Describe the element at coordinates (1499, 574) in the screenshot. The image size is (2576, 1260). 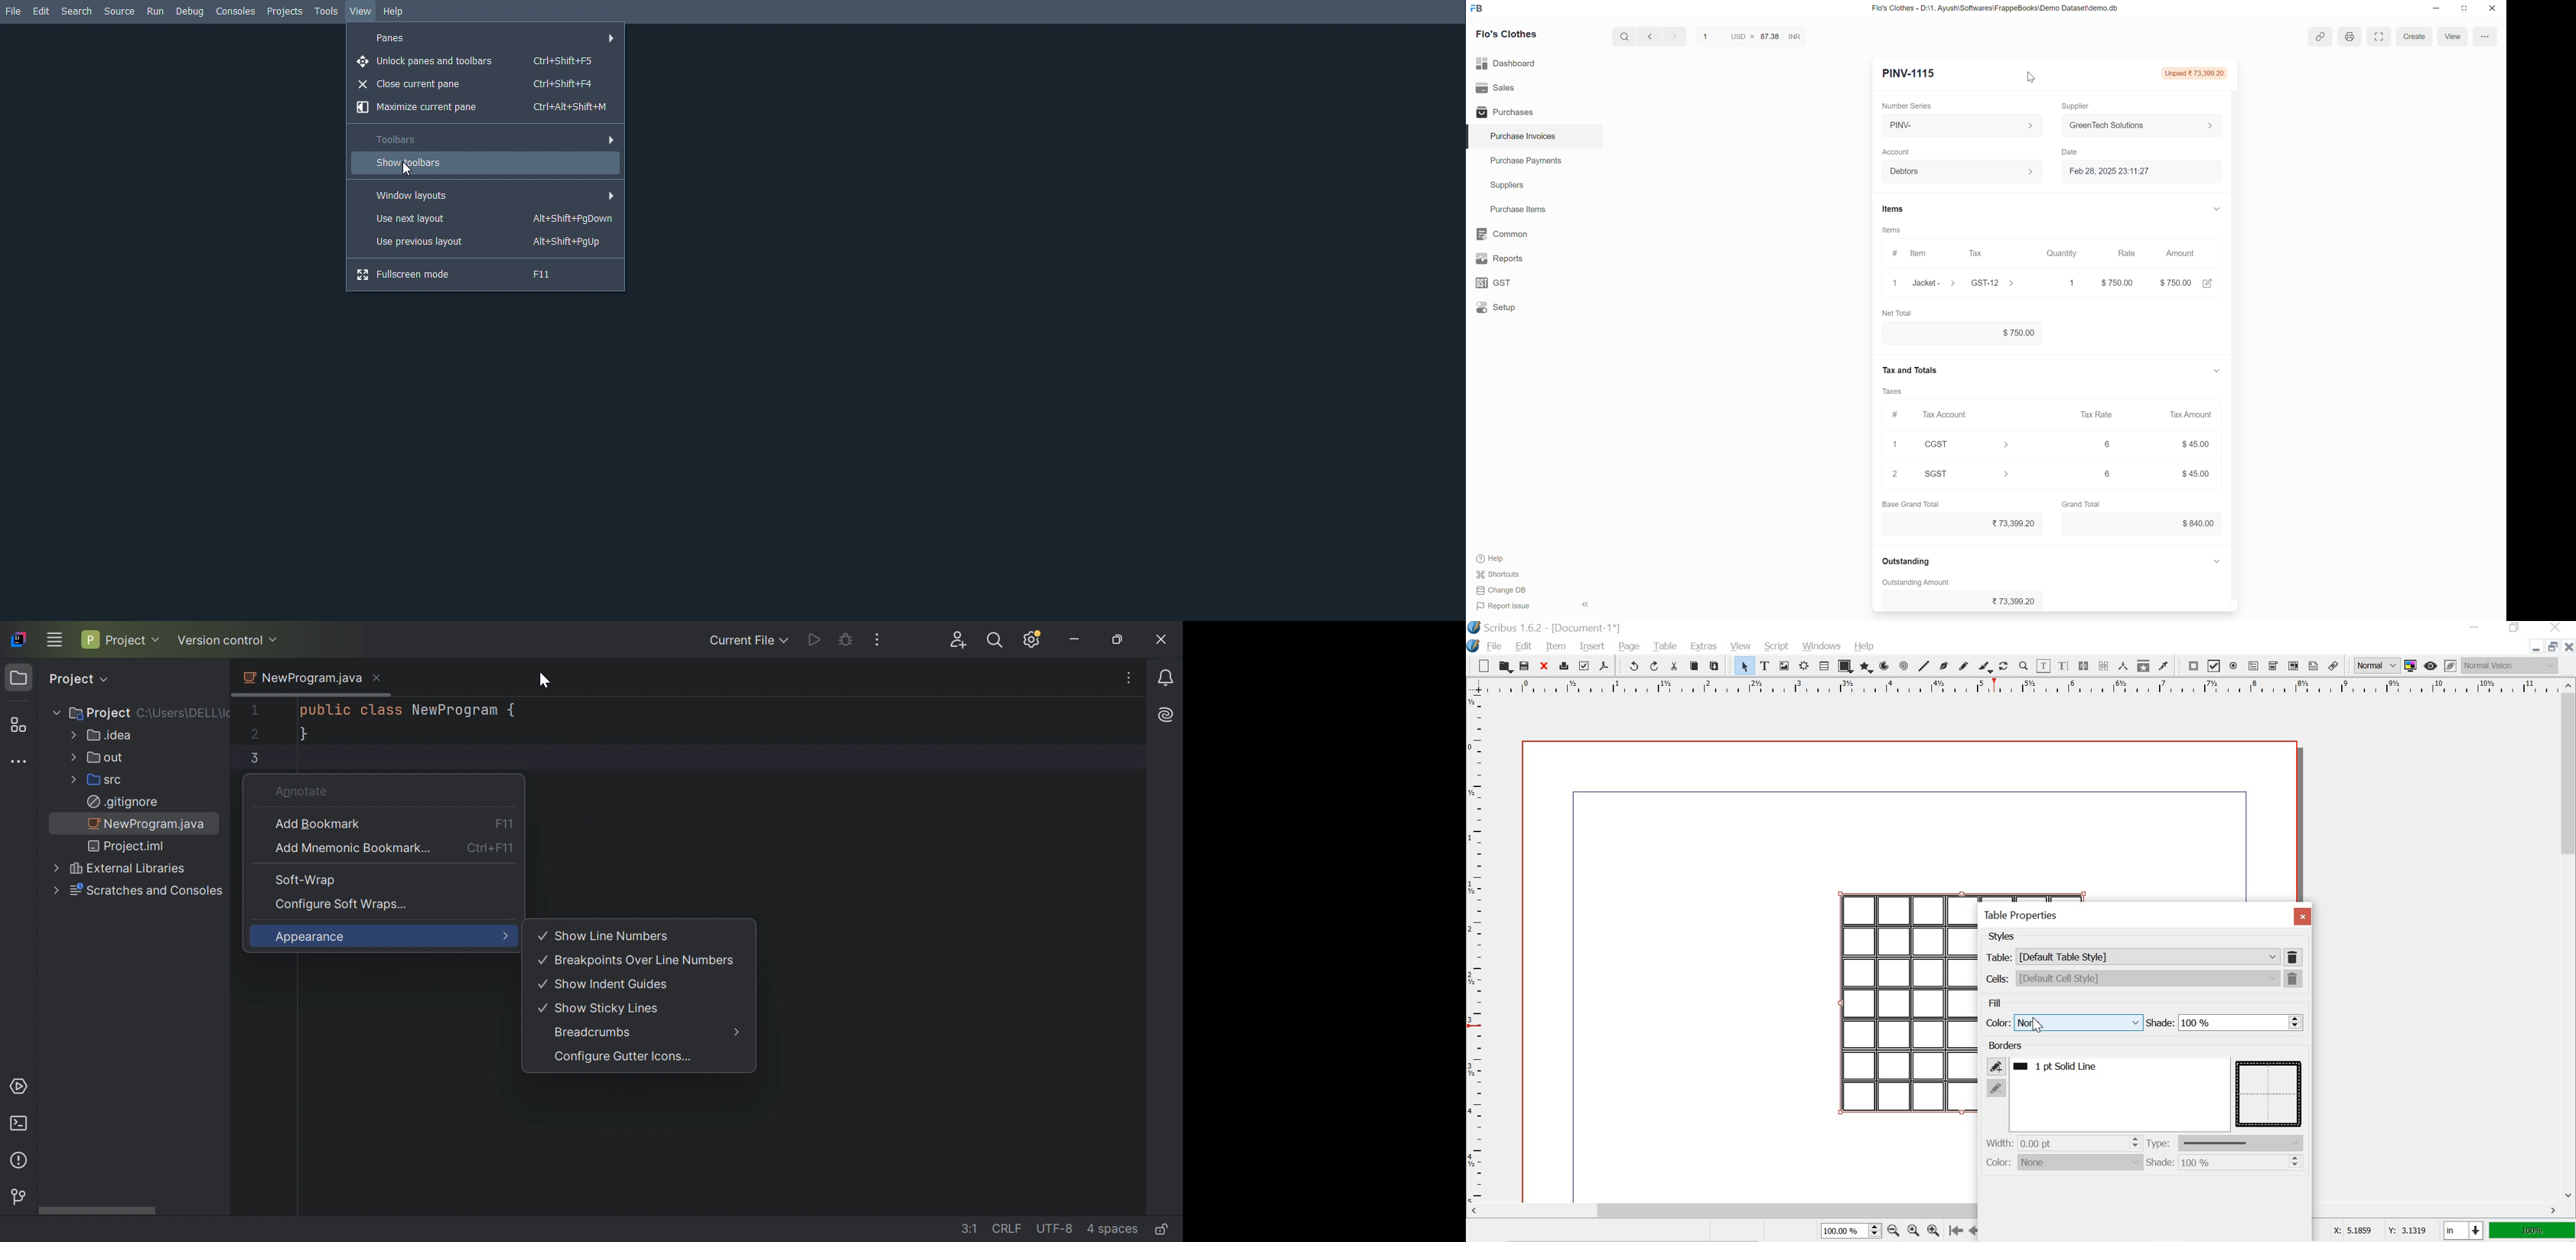
I see `Shortcuts` at that location.